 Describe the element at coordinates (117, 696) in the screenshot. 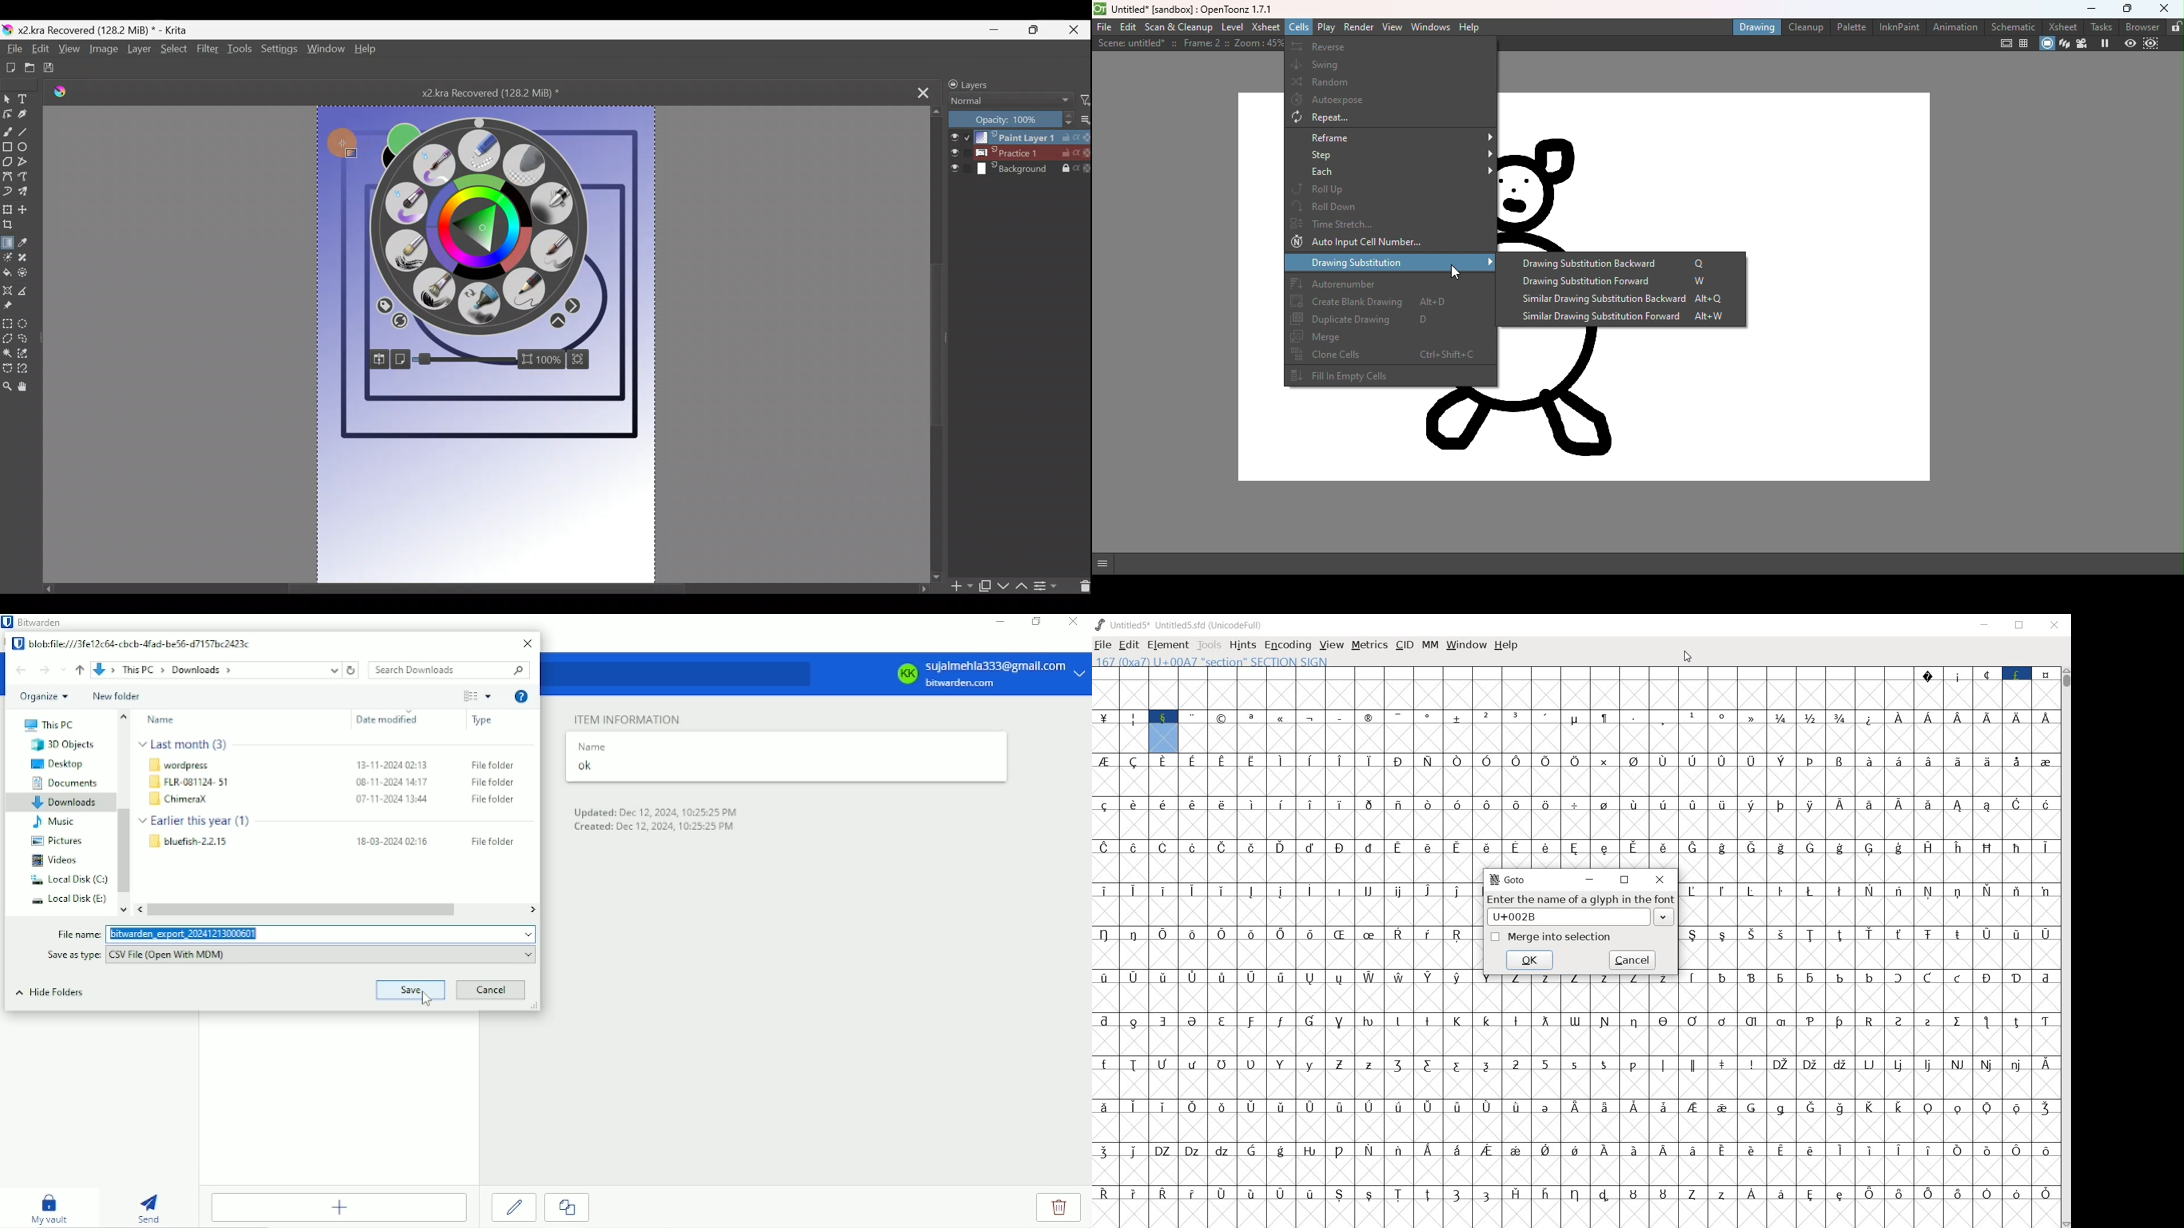

I see `New folder` at that location.